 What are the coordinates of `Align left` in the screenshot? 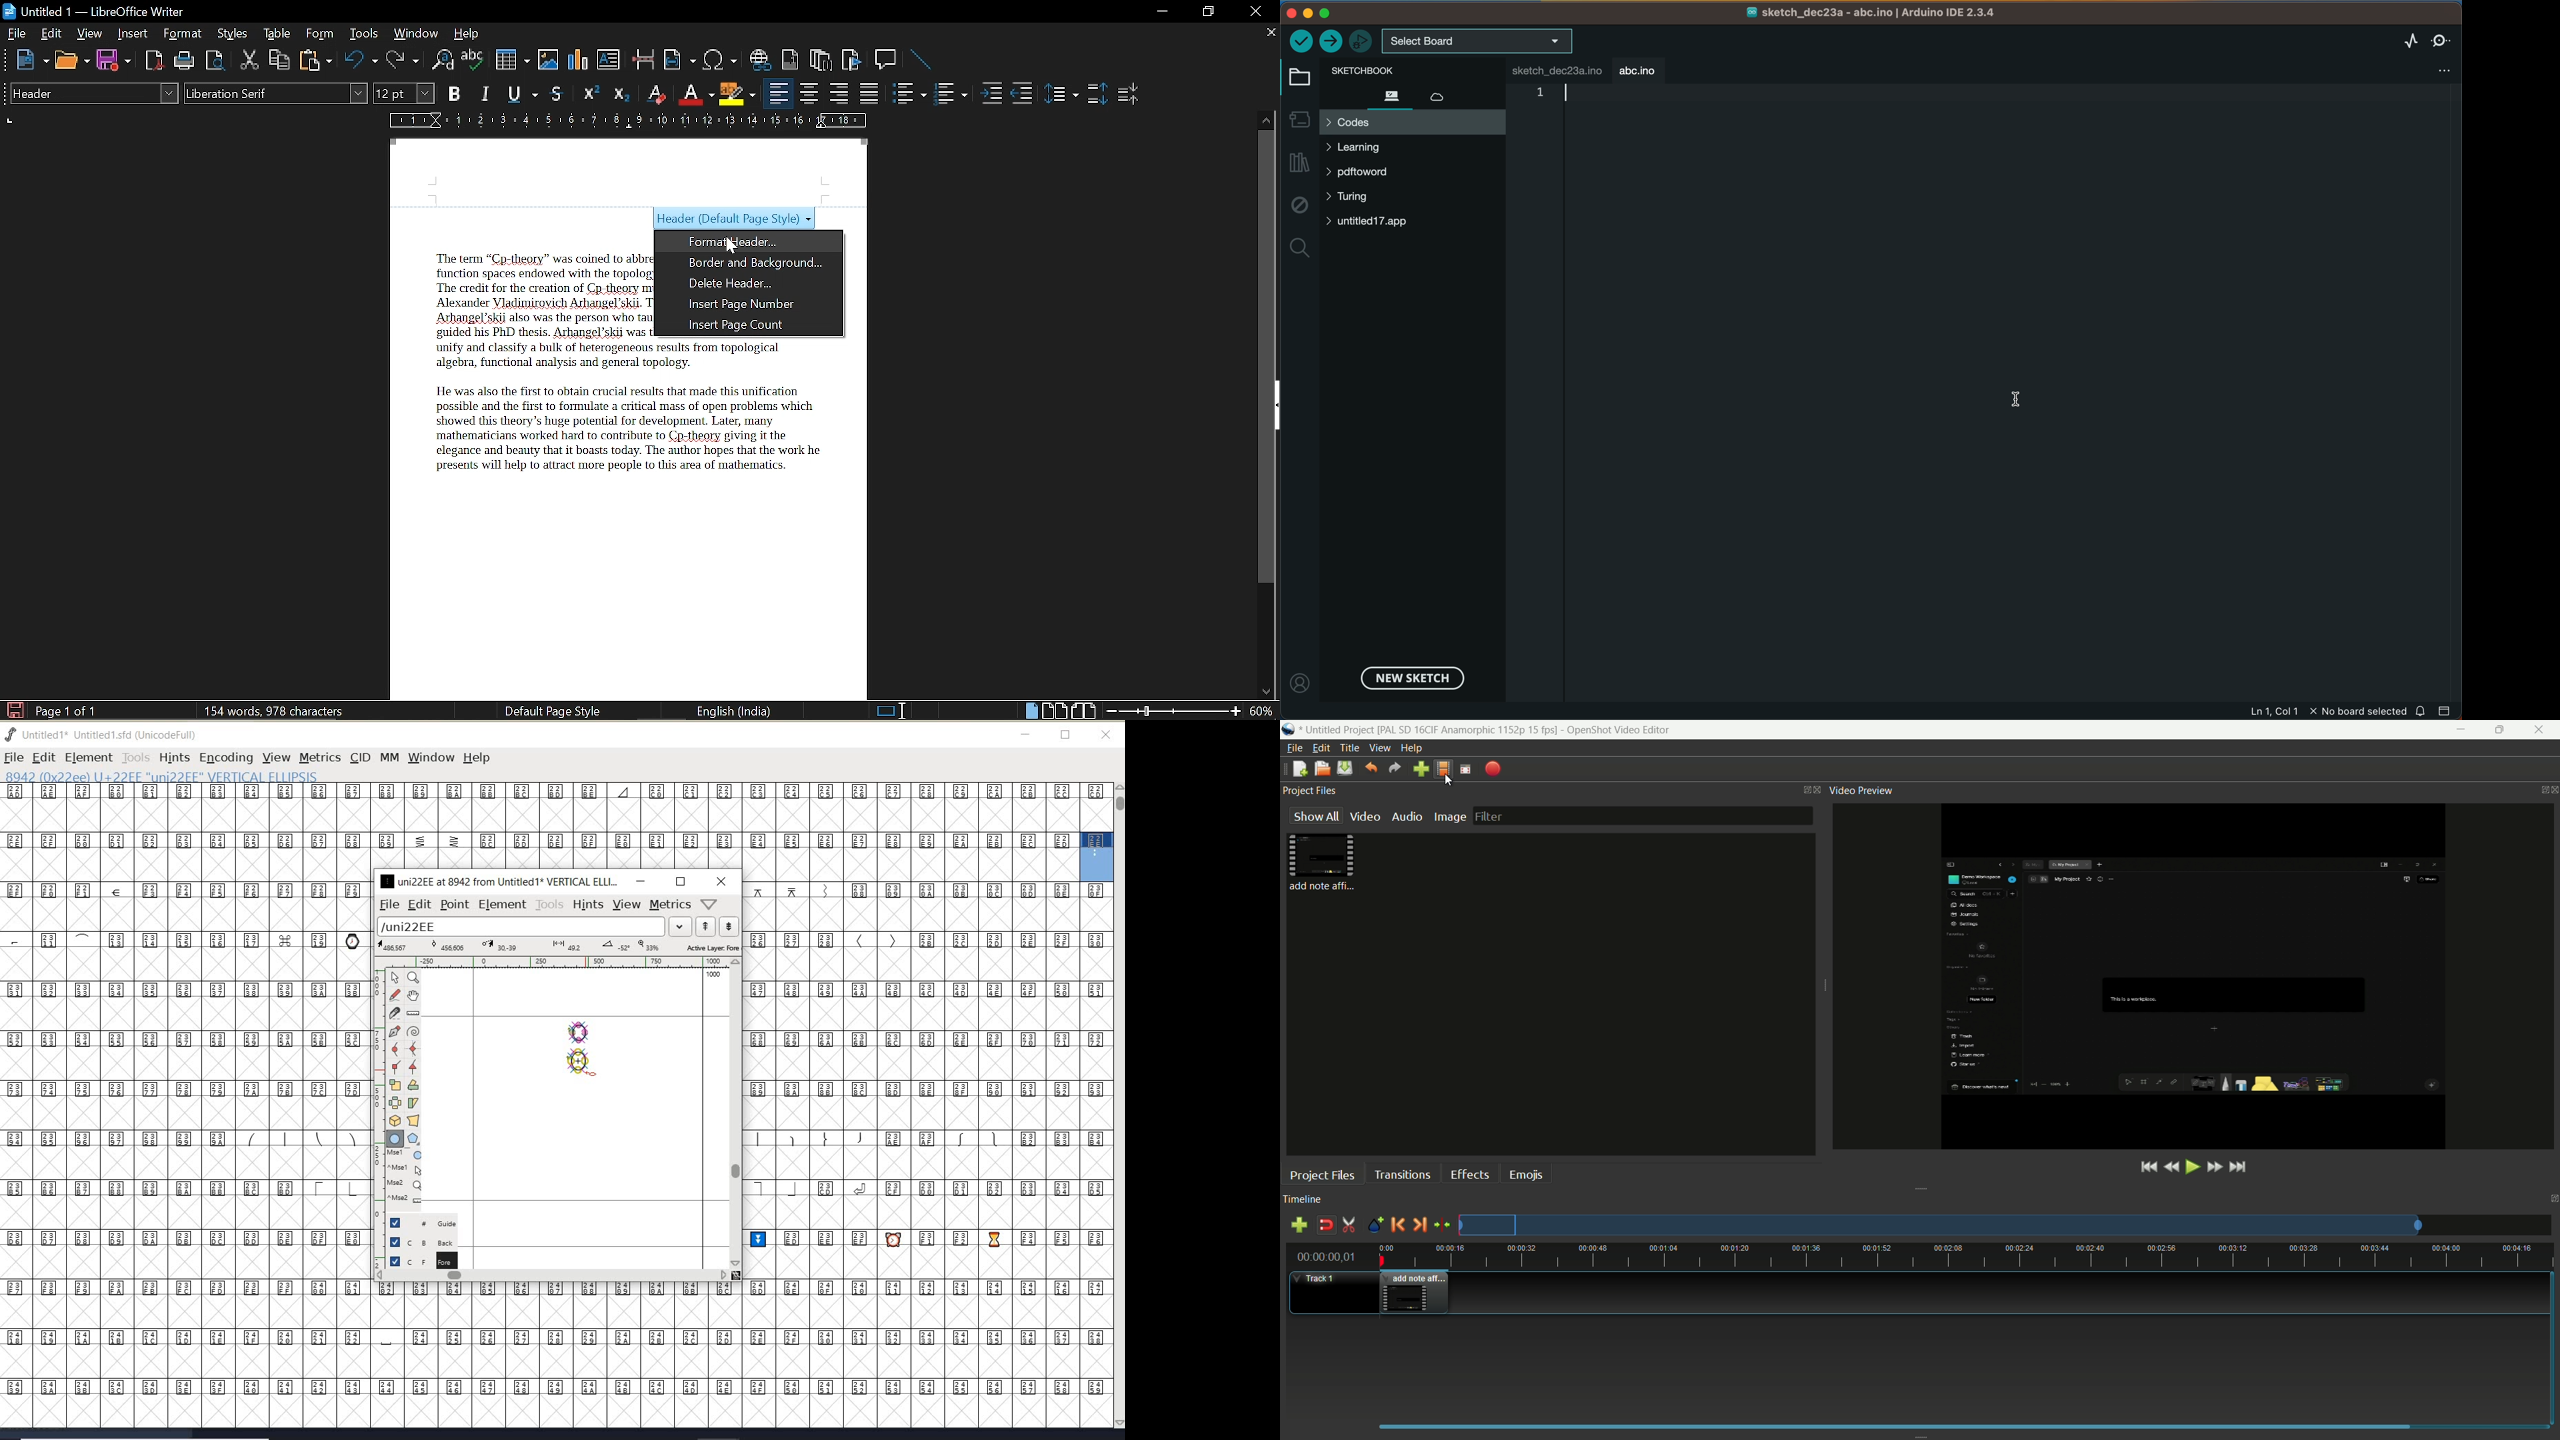 It's located at (778, 94).